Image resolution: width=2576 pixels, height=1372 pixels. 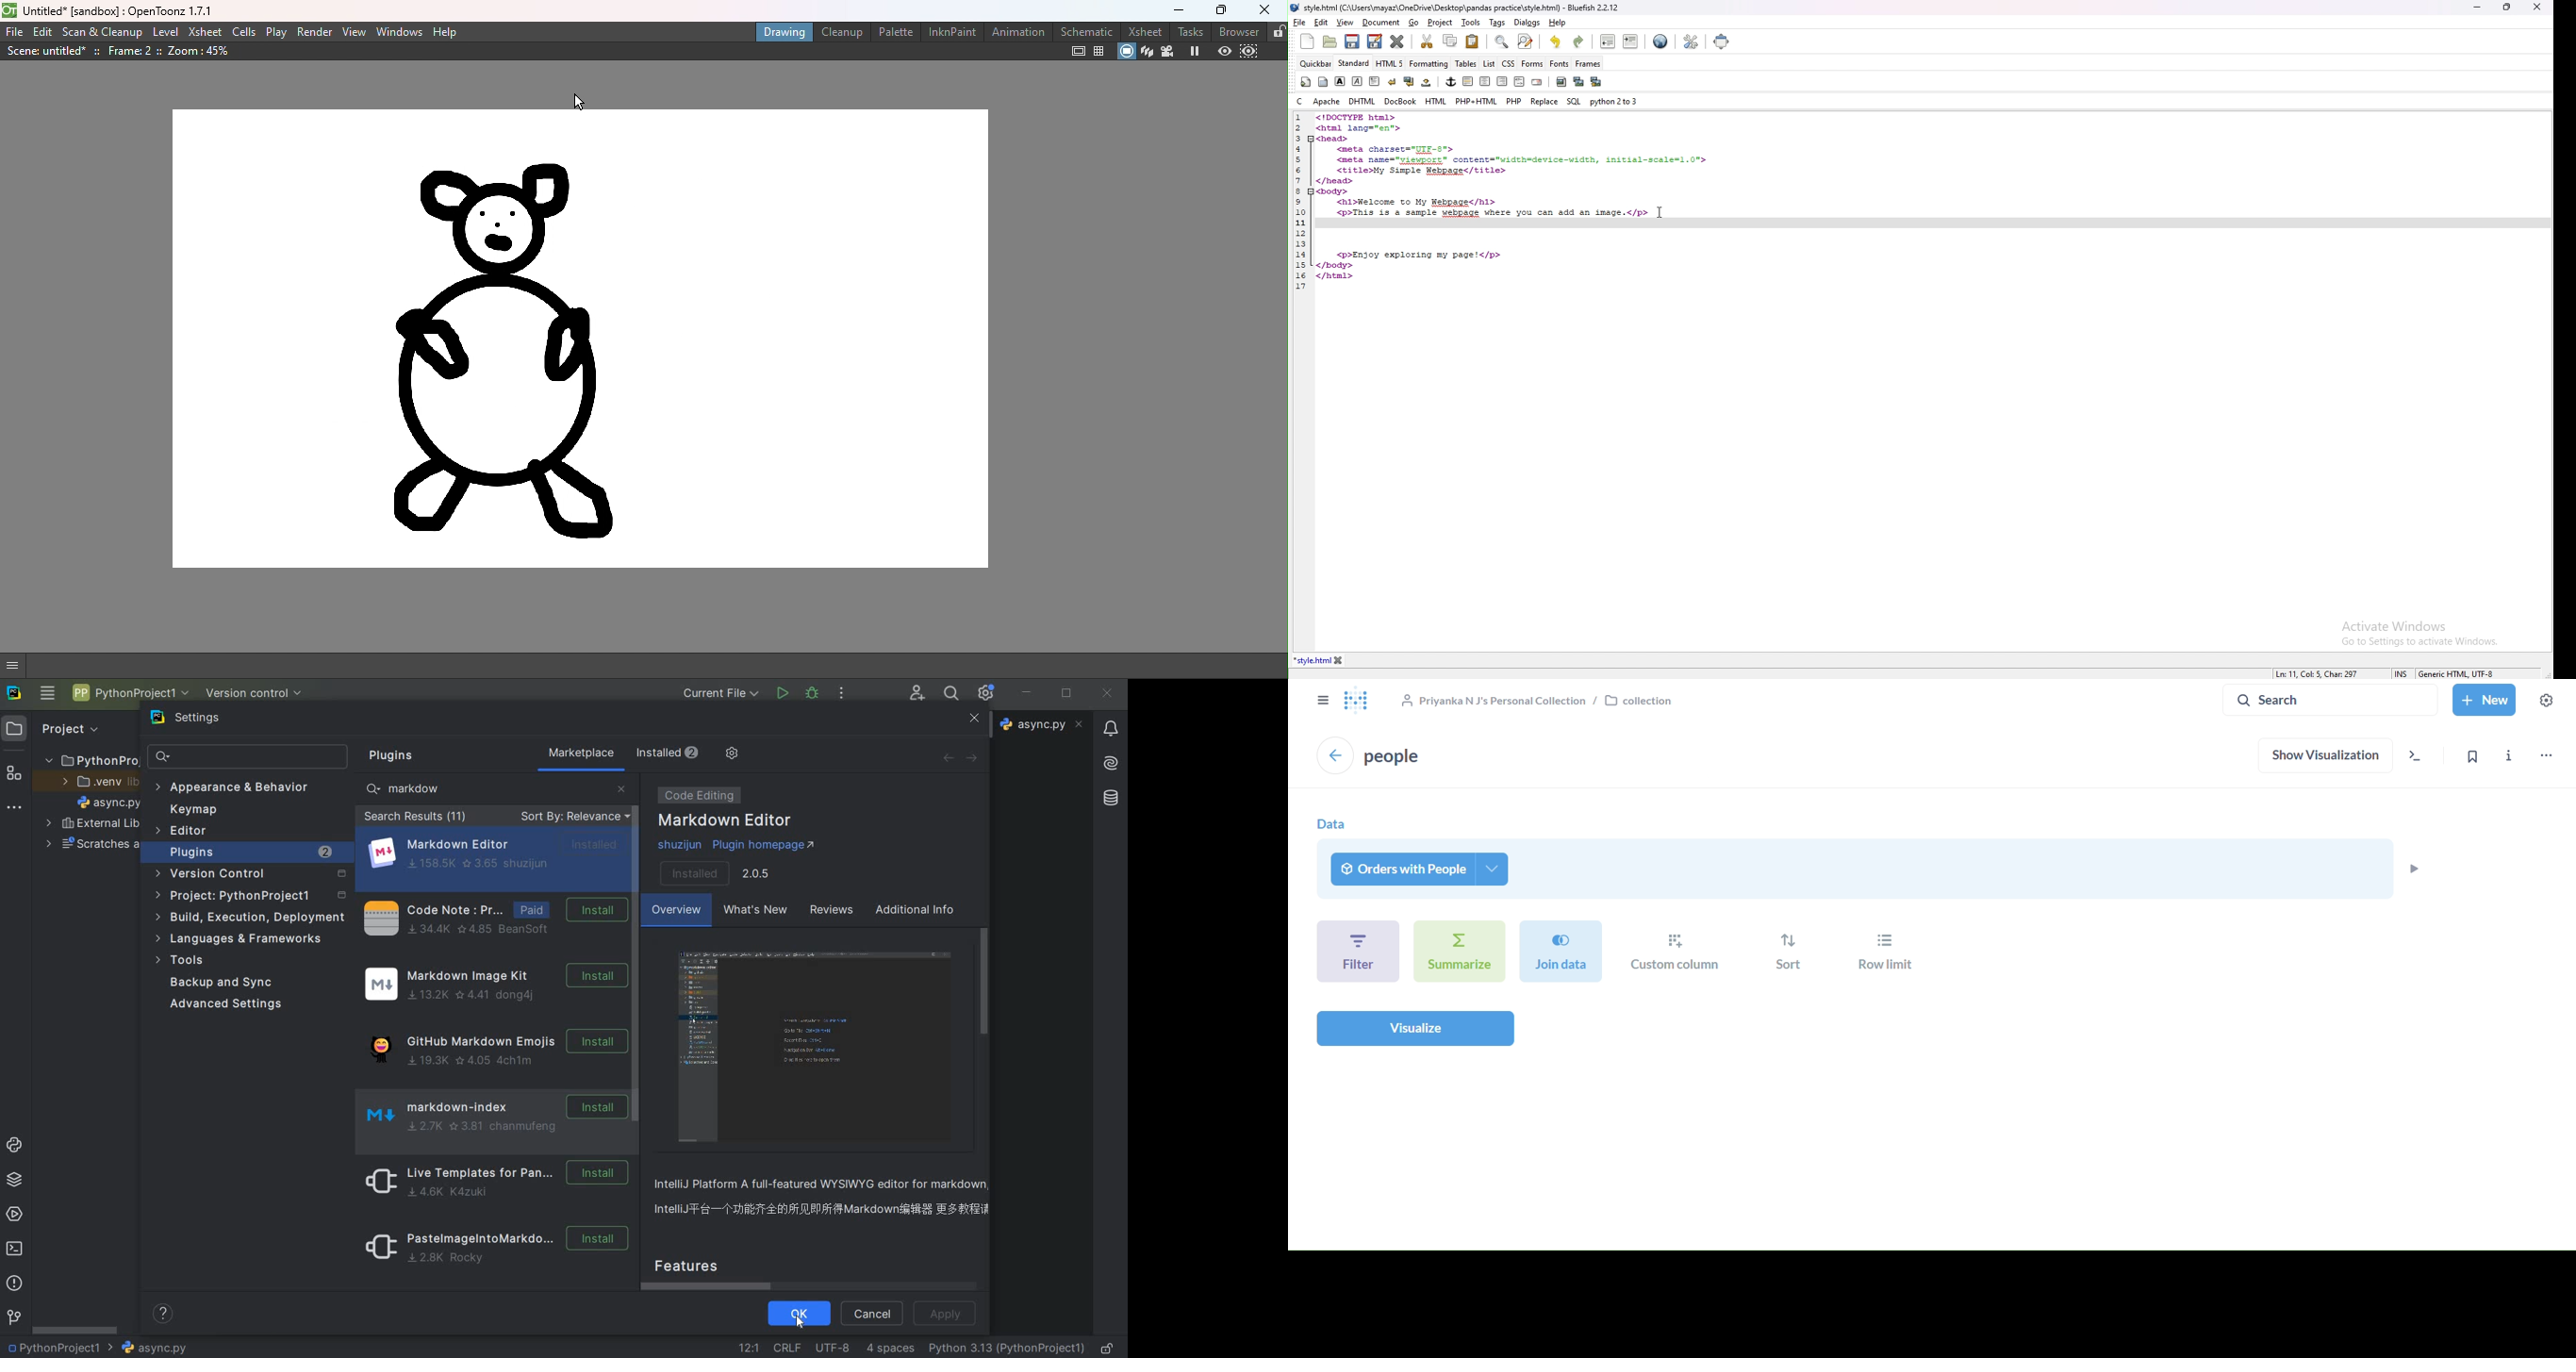 I want to click on cancel, so click(x=872, y=1314).